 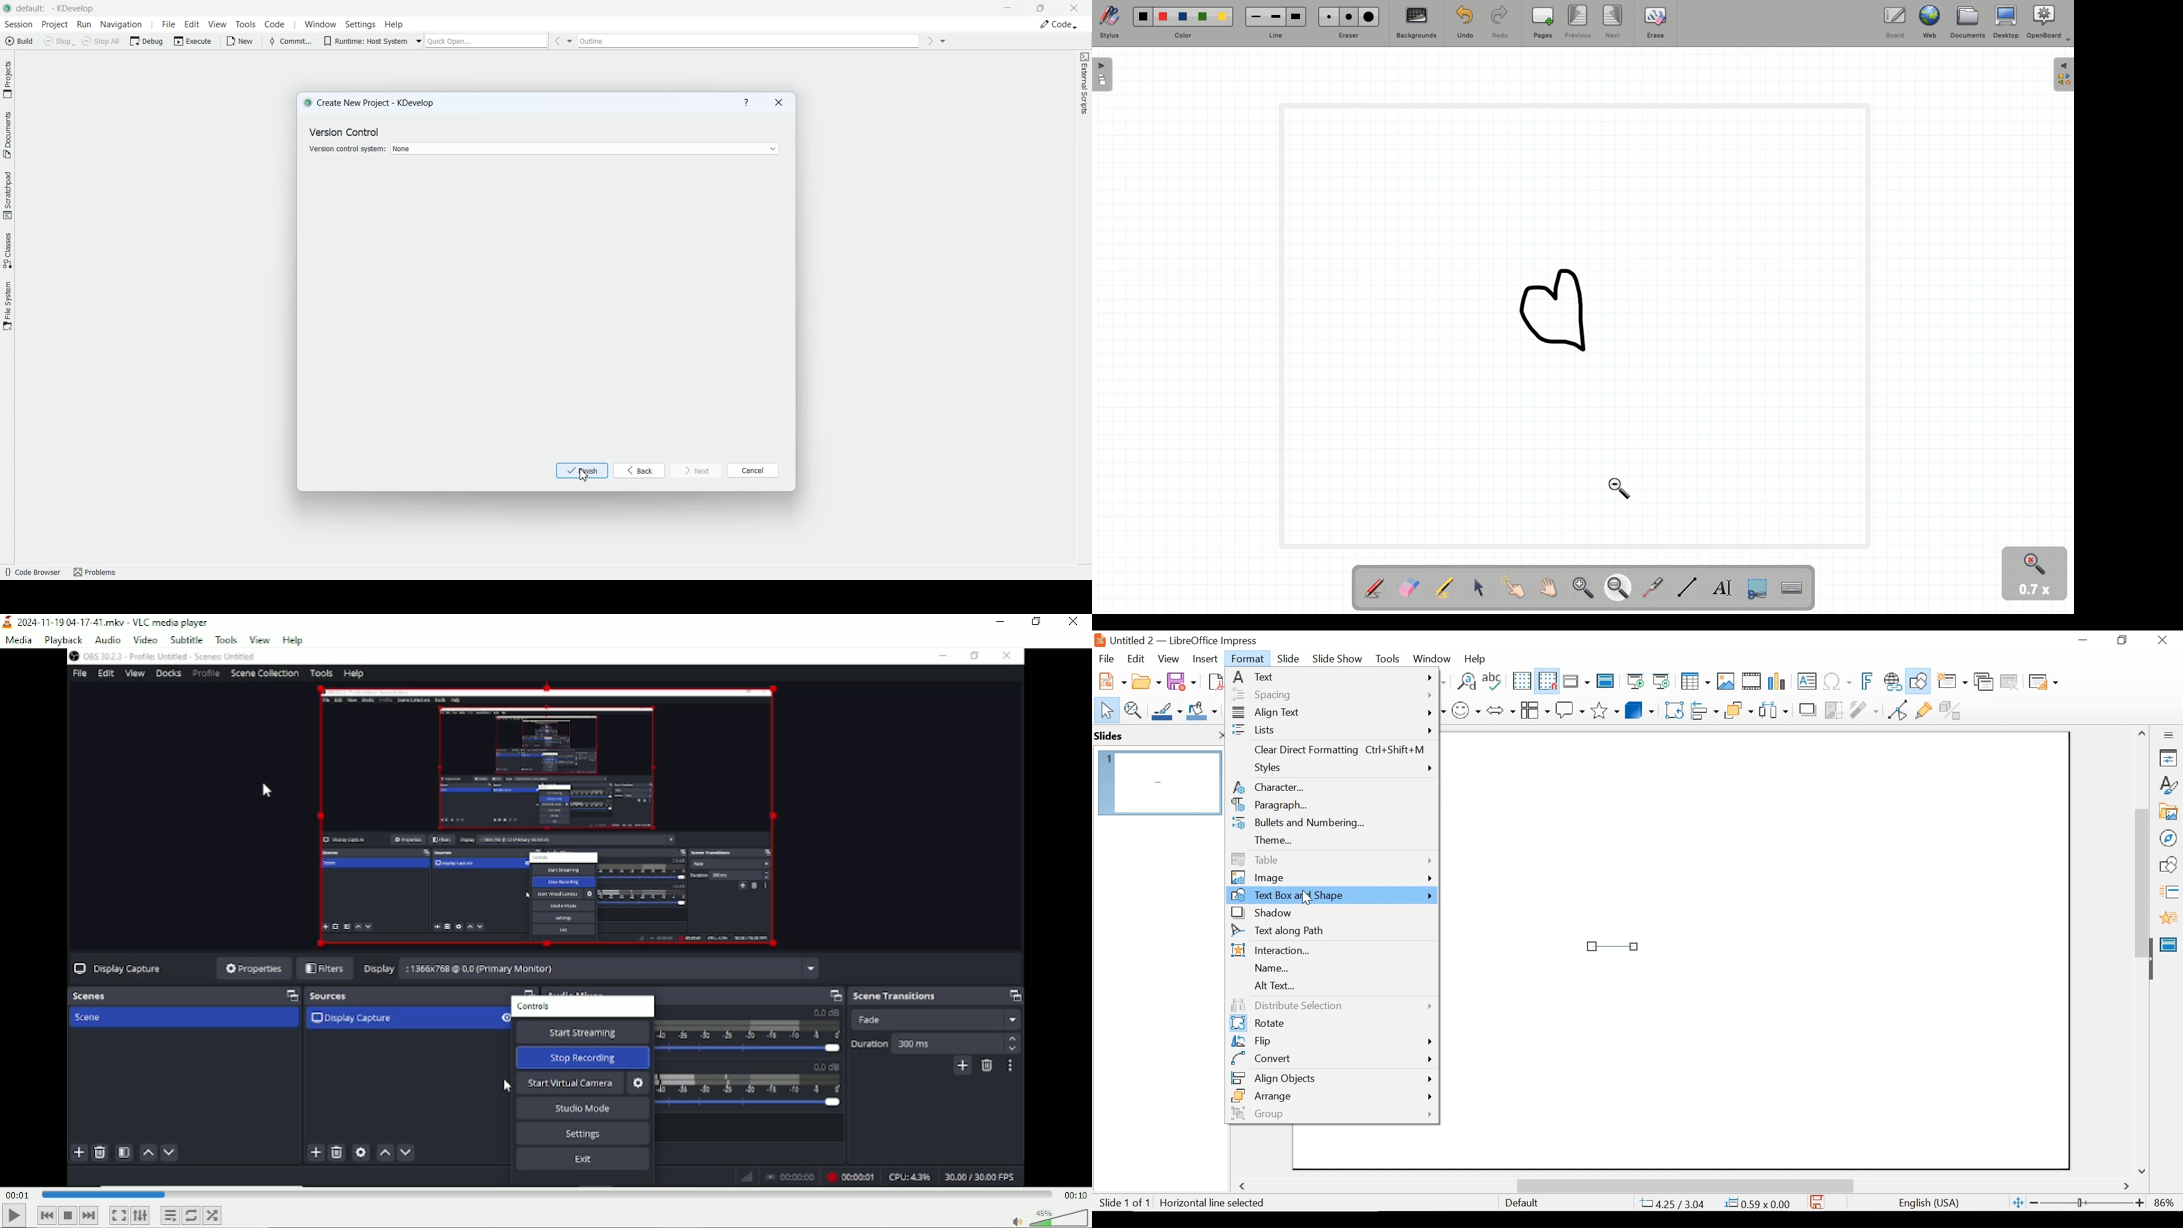 What do you see at coordinates (2030, 562) in the screenshot?
I see `Zoom in` at bounding box center [2030, 562].